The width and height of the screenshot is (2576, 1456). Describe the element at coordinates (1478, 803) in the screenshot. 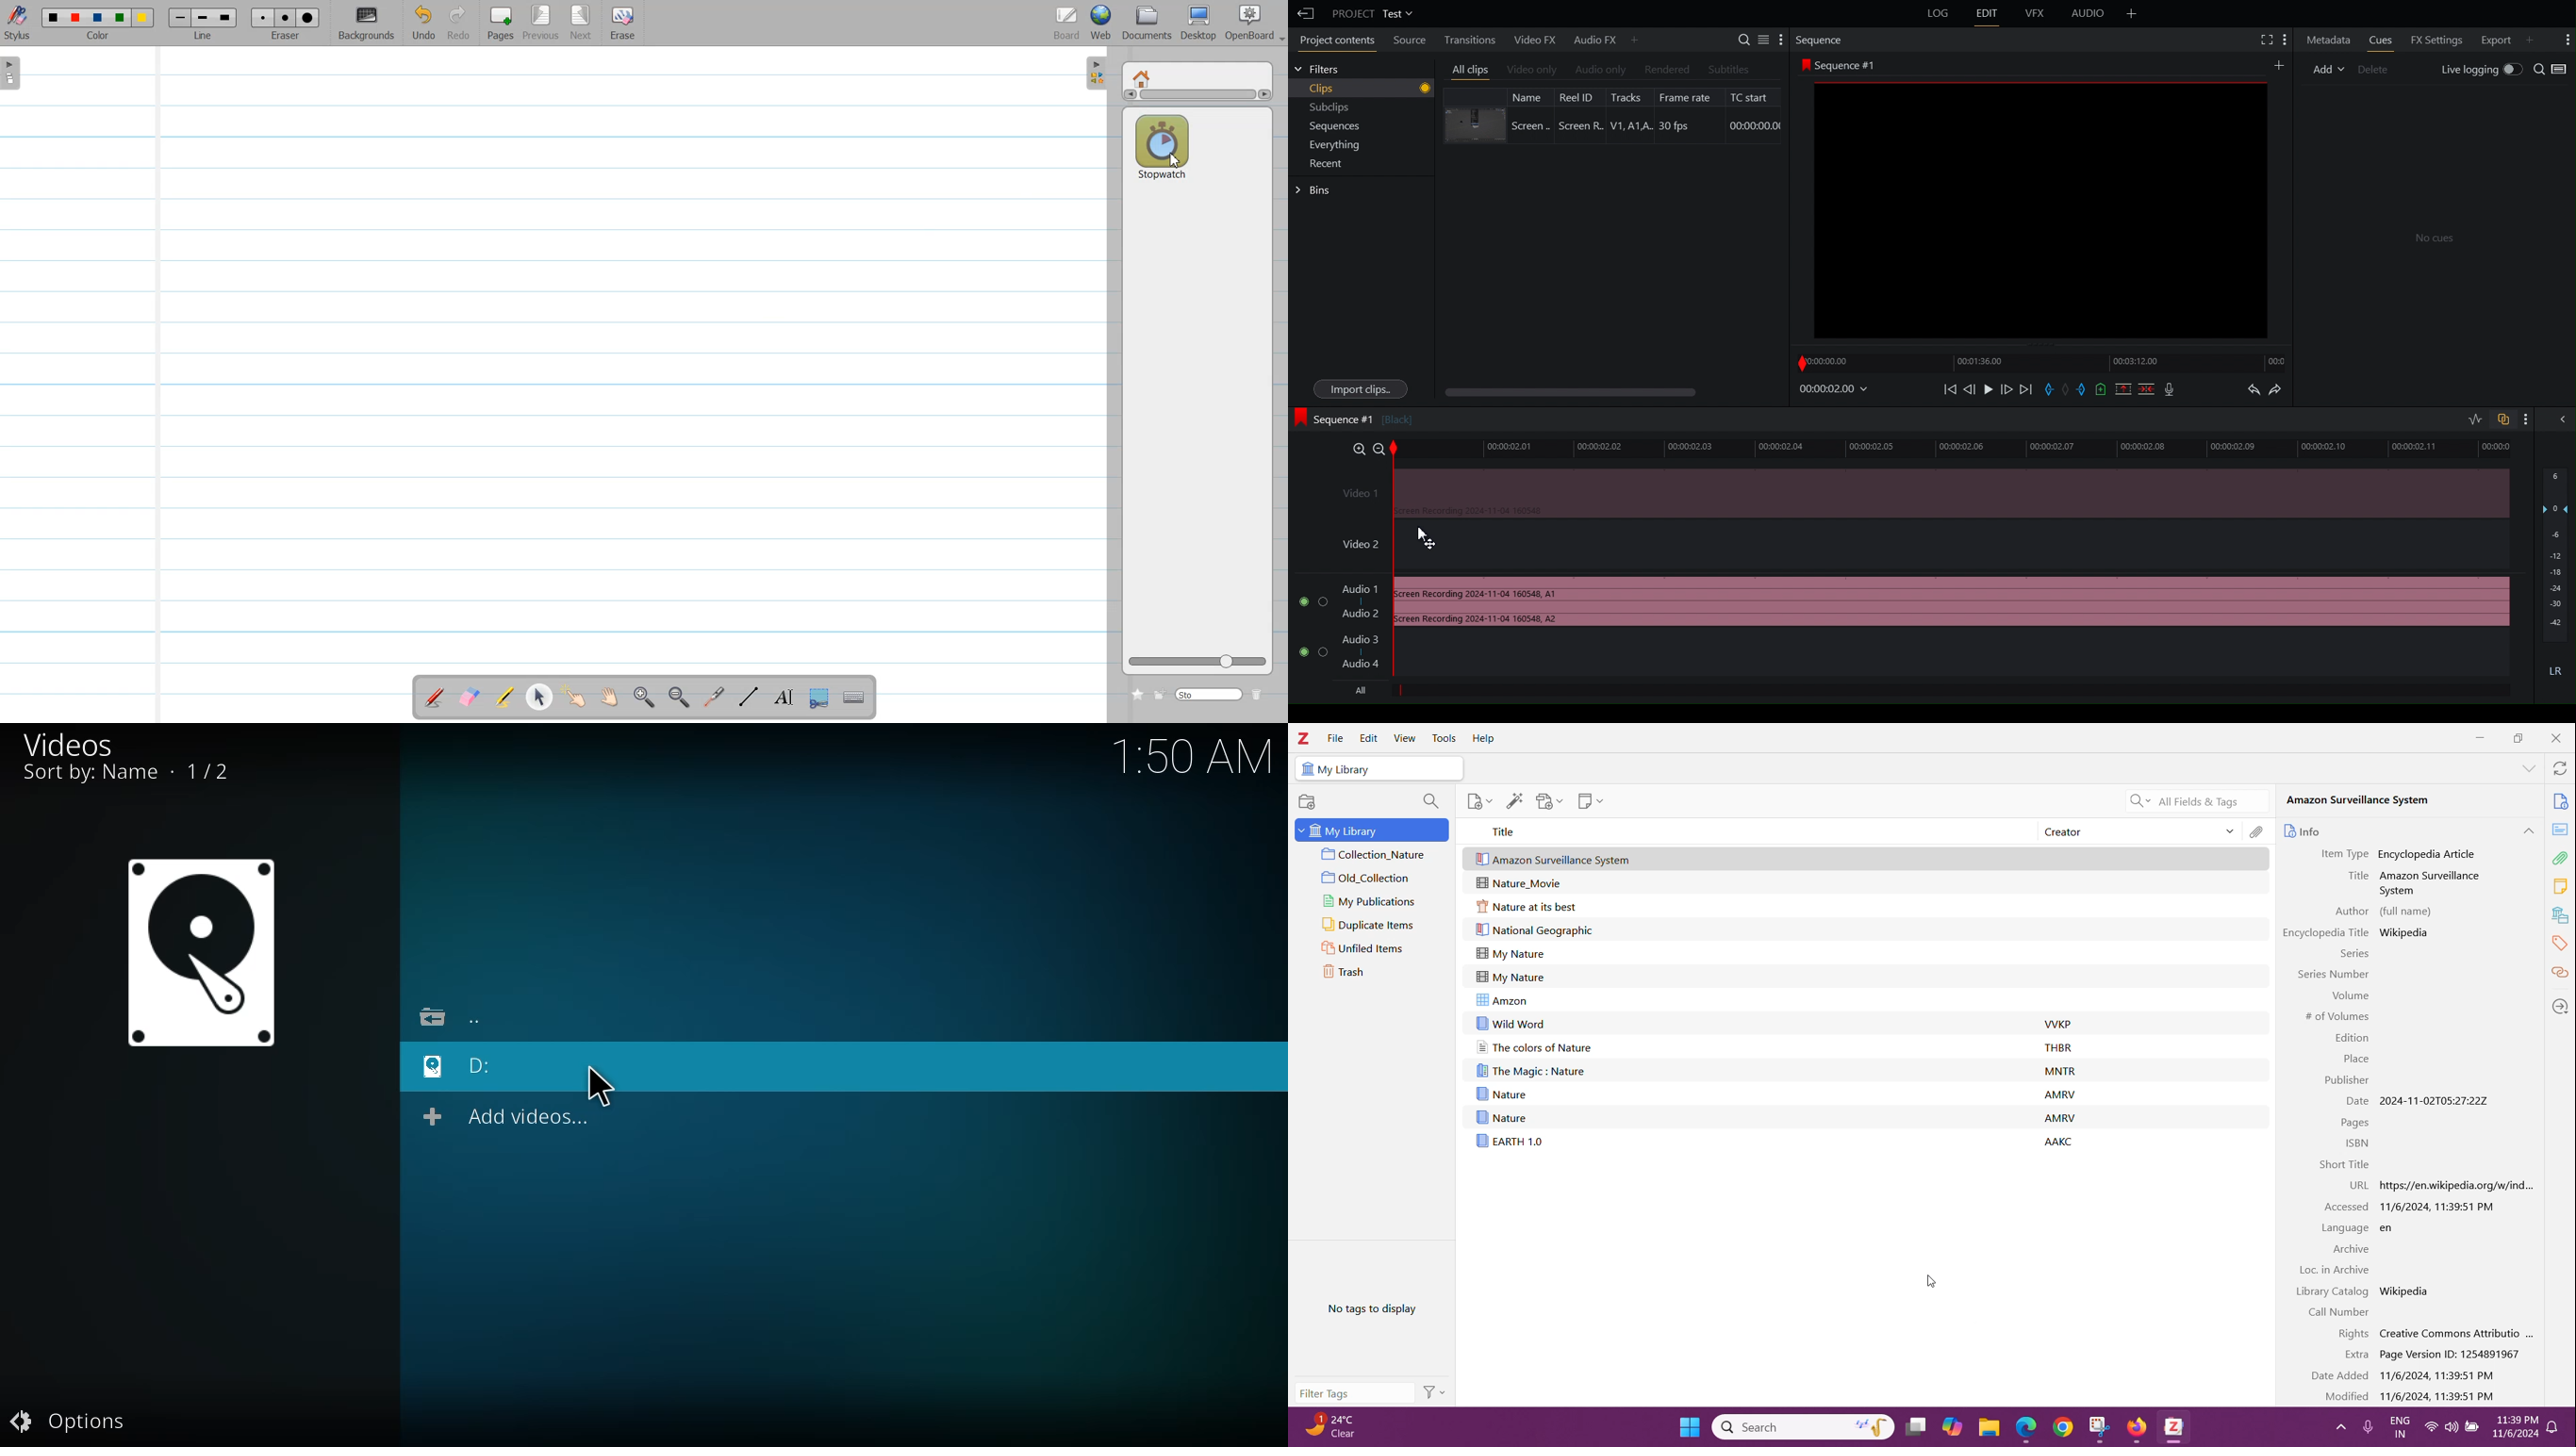

I see `Add Item` at that location.